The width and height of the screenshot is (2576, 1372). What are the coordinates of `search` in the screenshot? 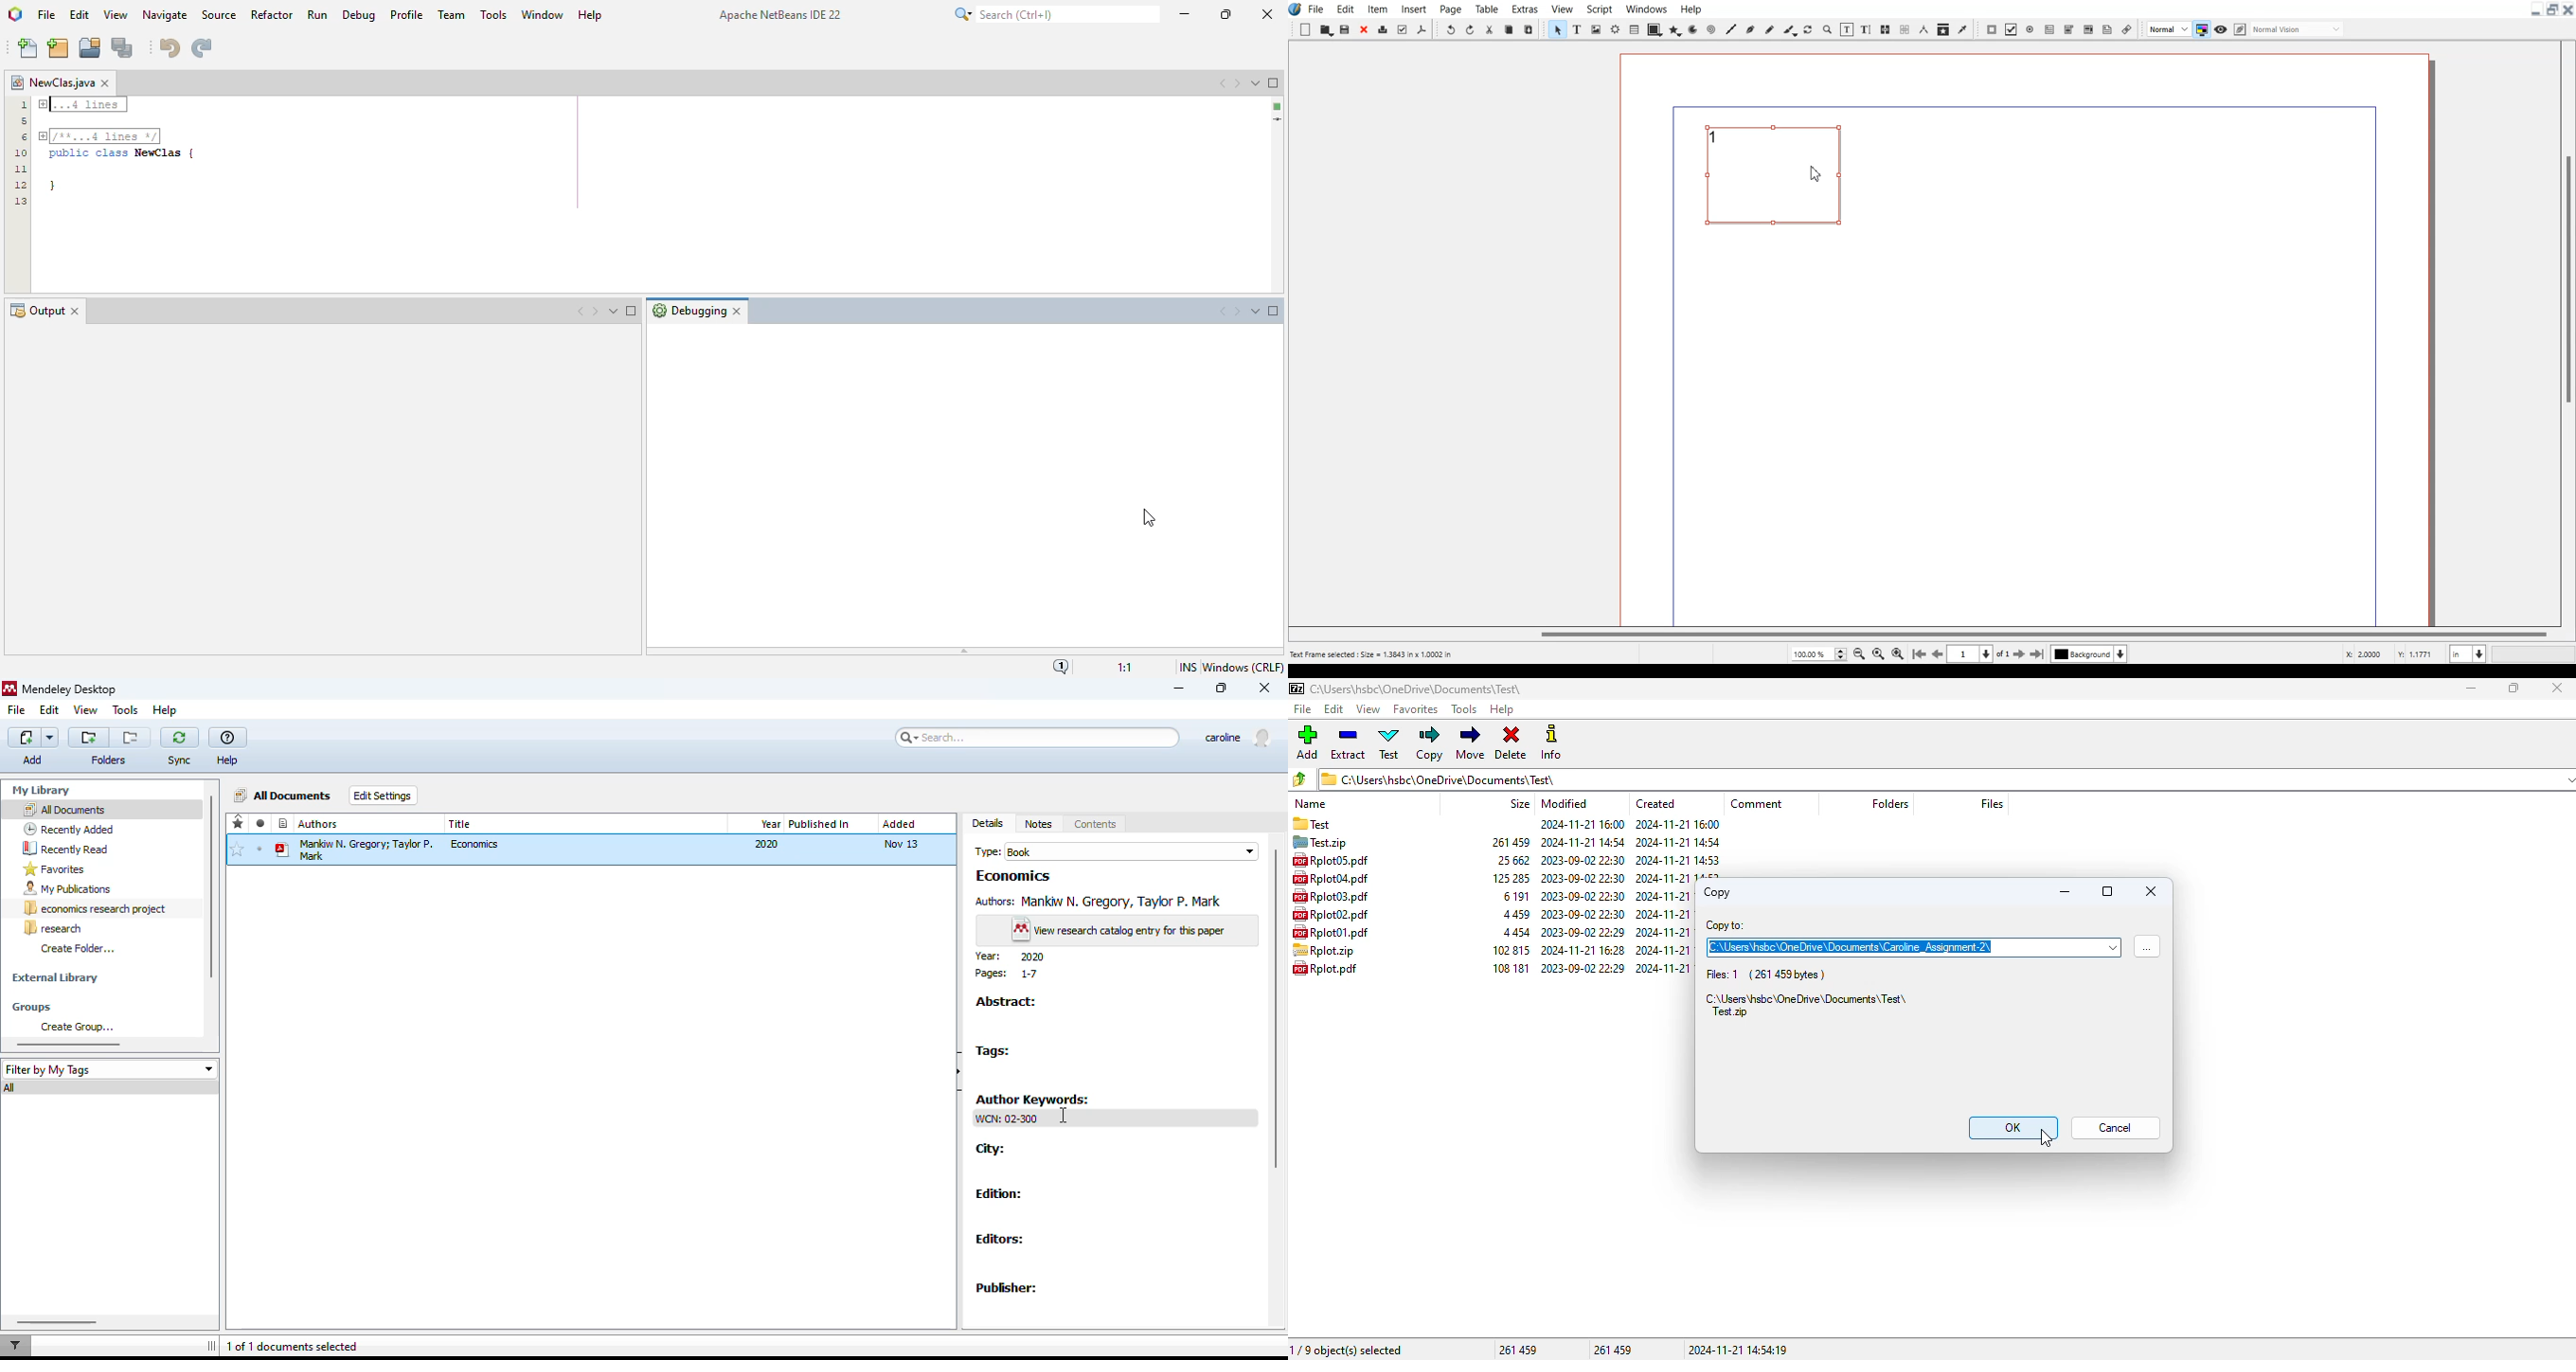 It's located at (1038, 738).